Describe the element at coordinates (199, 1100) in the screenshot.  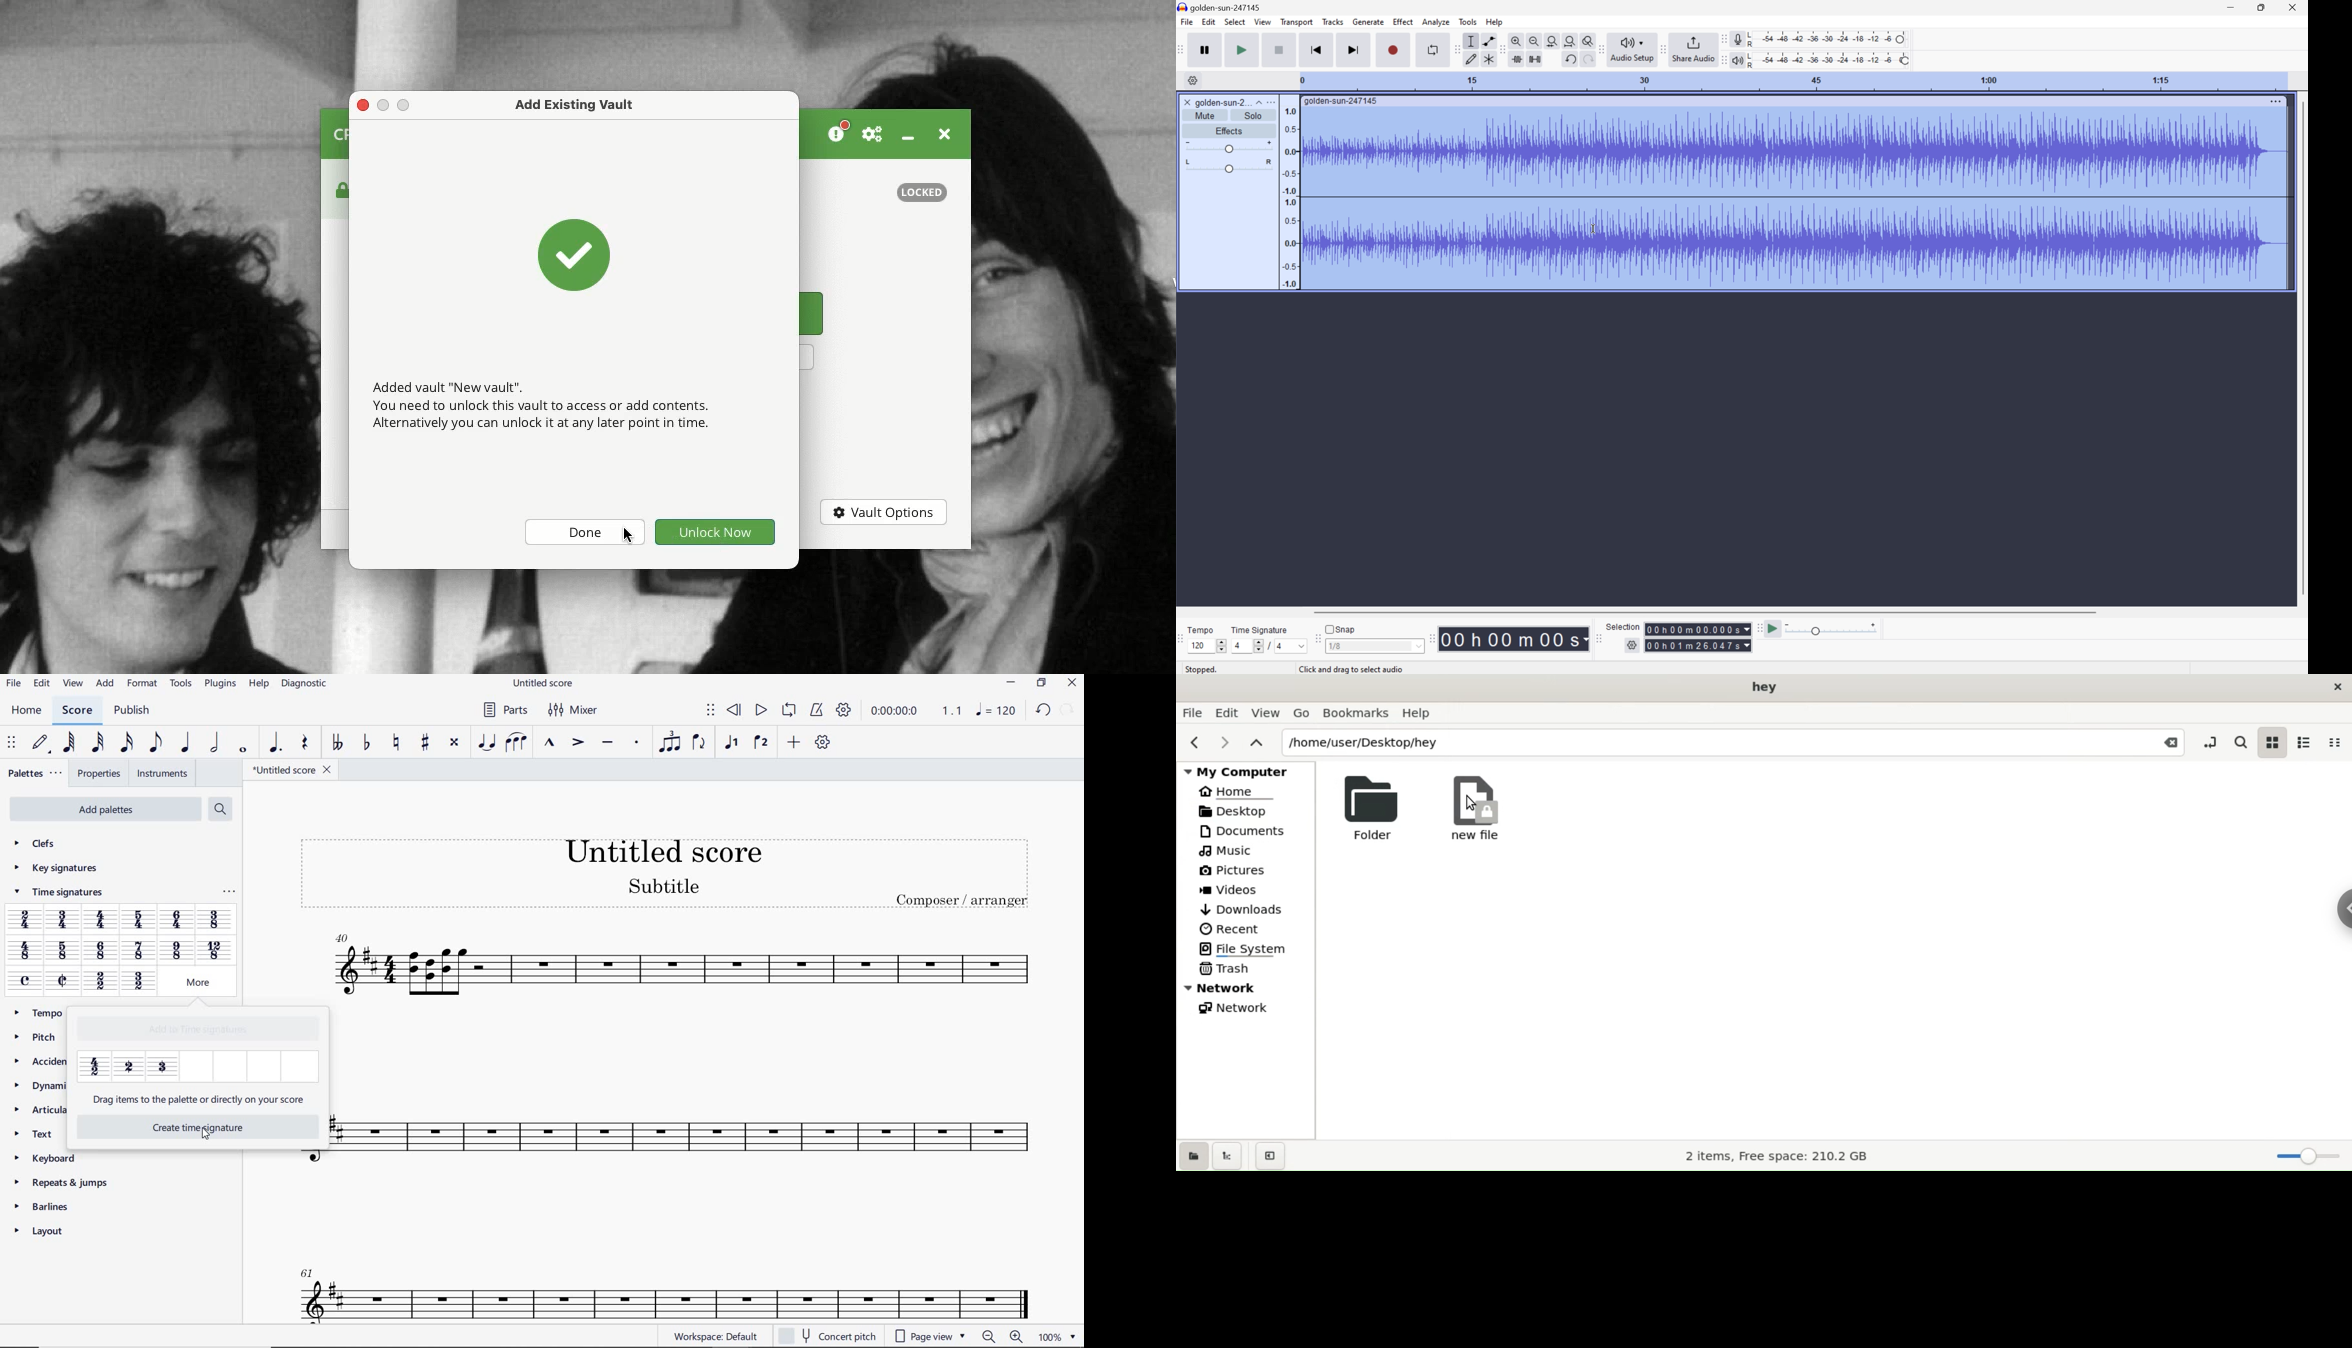
I see `drag items to the palette or directly on your score` at that location.